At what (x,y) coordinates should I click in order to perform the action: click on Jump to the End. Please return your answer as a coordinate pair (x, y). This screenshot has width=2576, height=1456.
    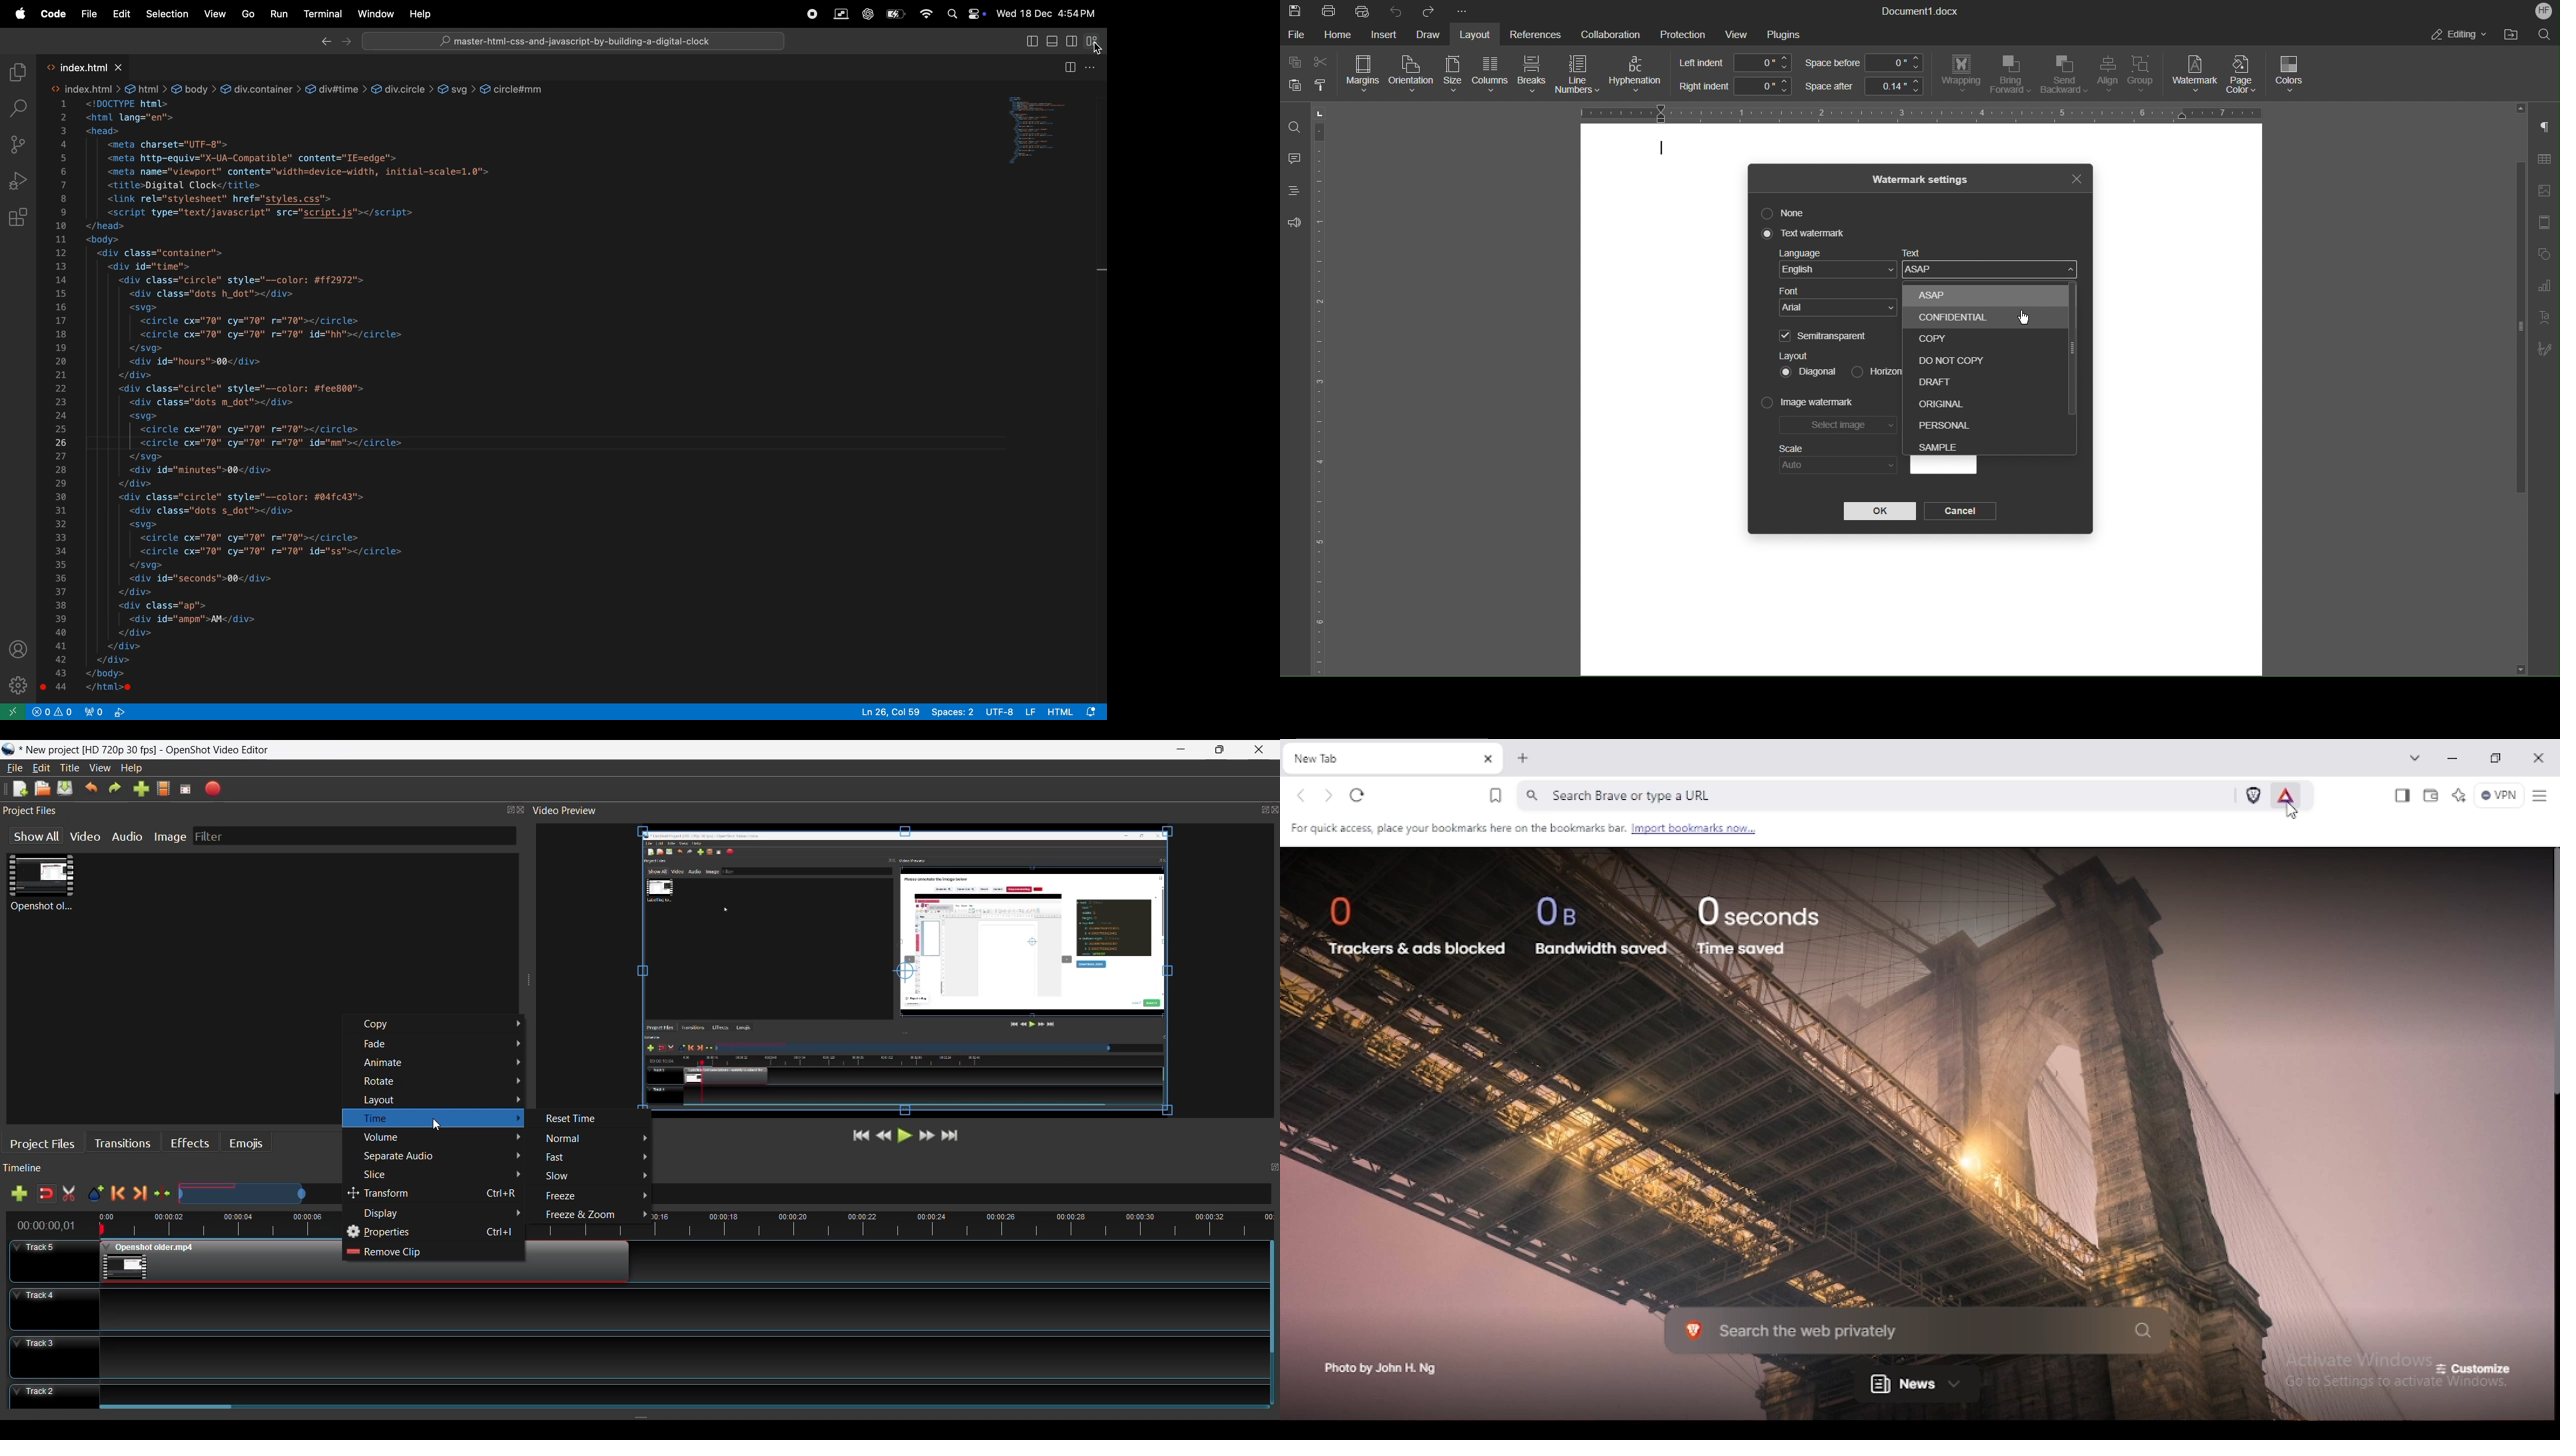
    Looking at the image, I should click on (951, 1136).